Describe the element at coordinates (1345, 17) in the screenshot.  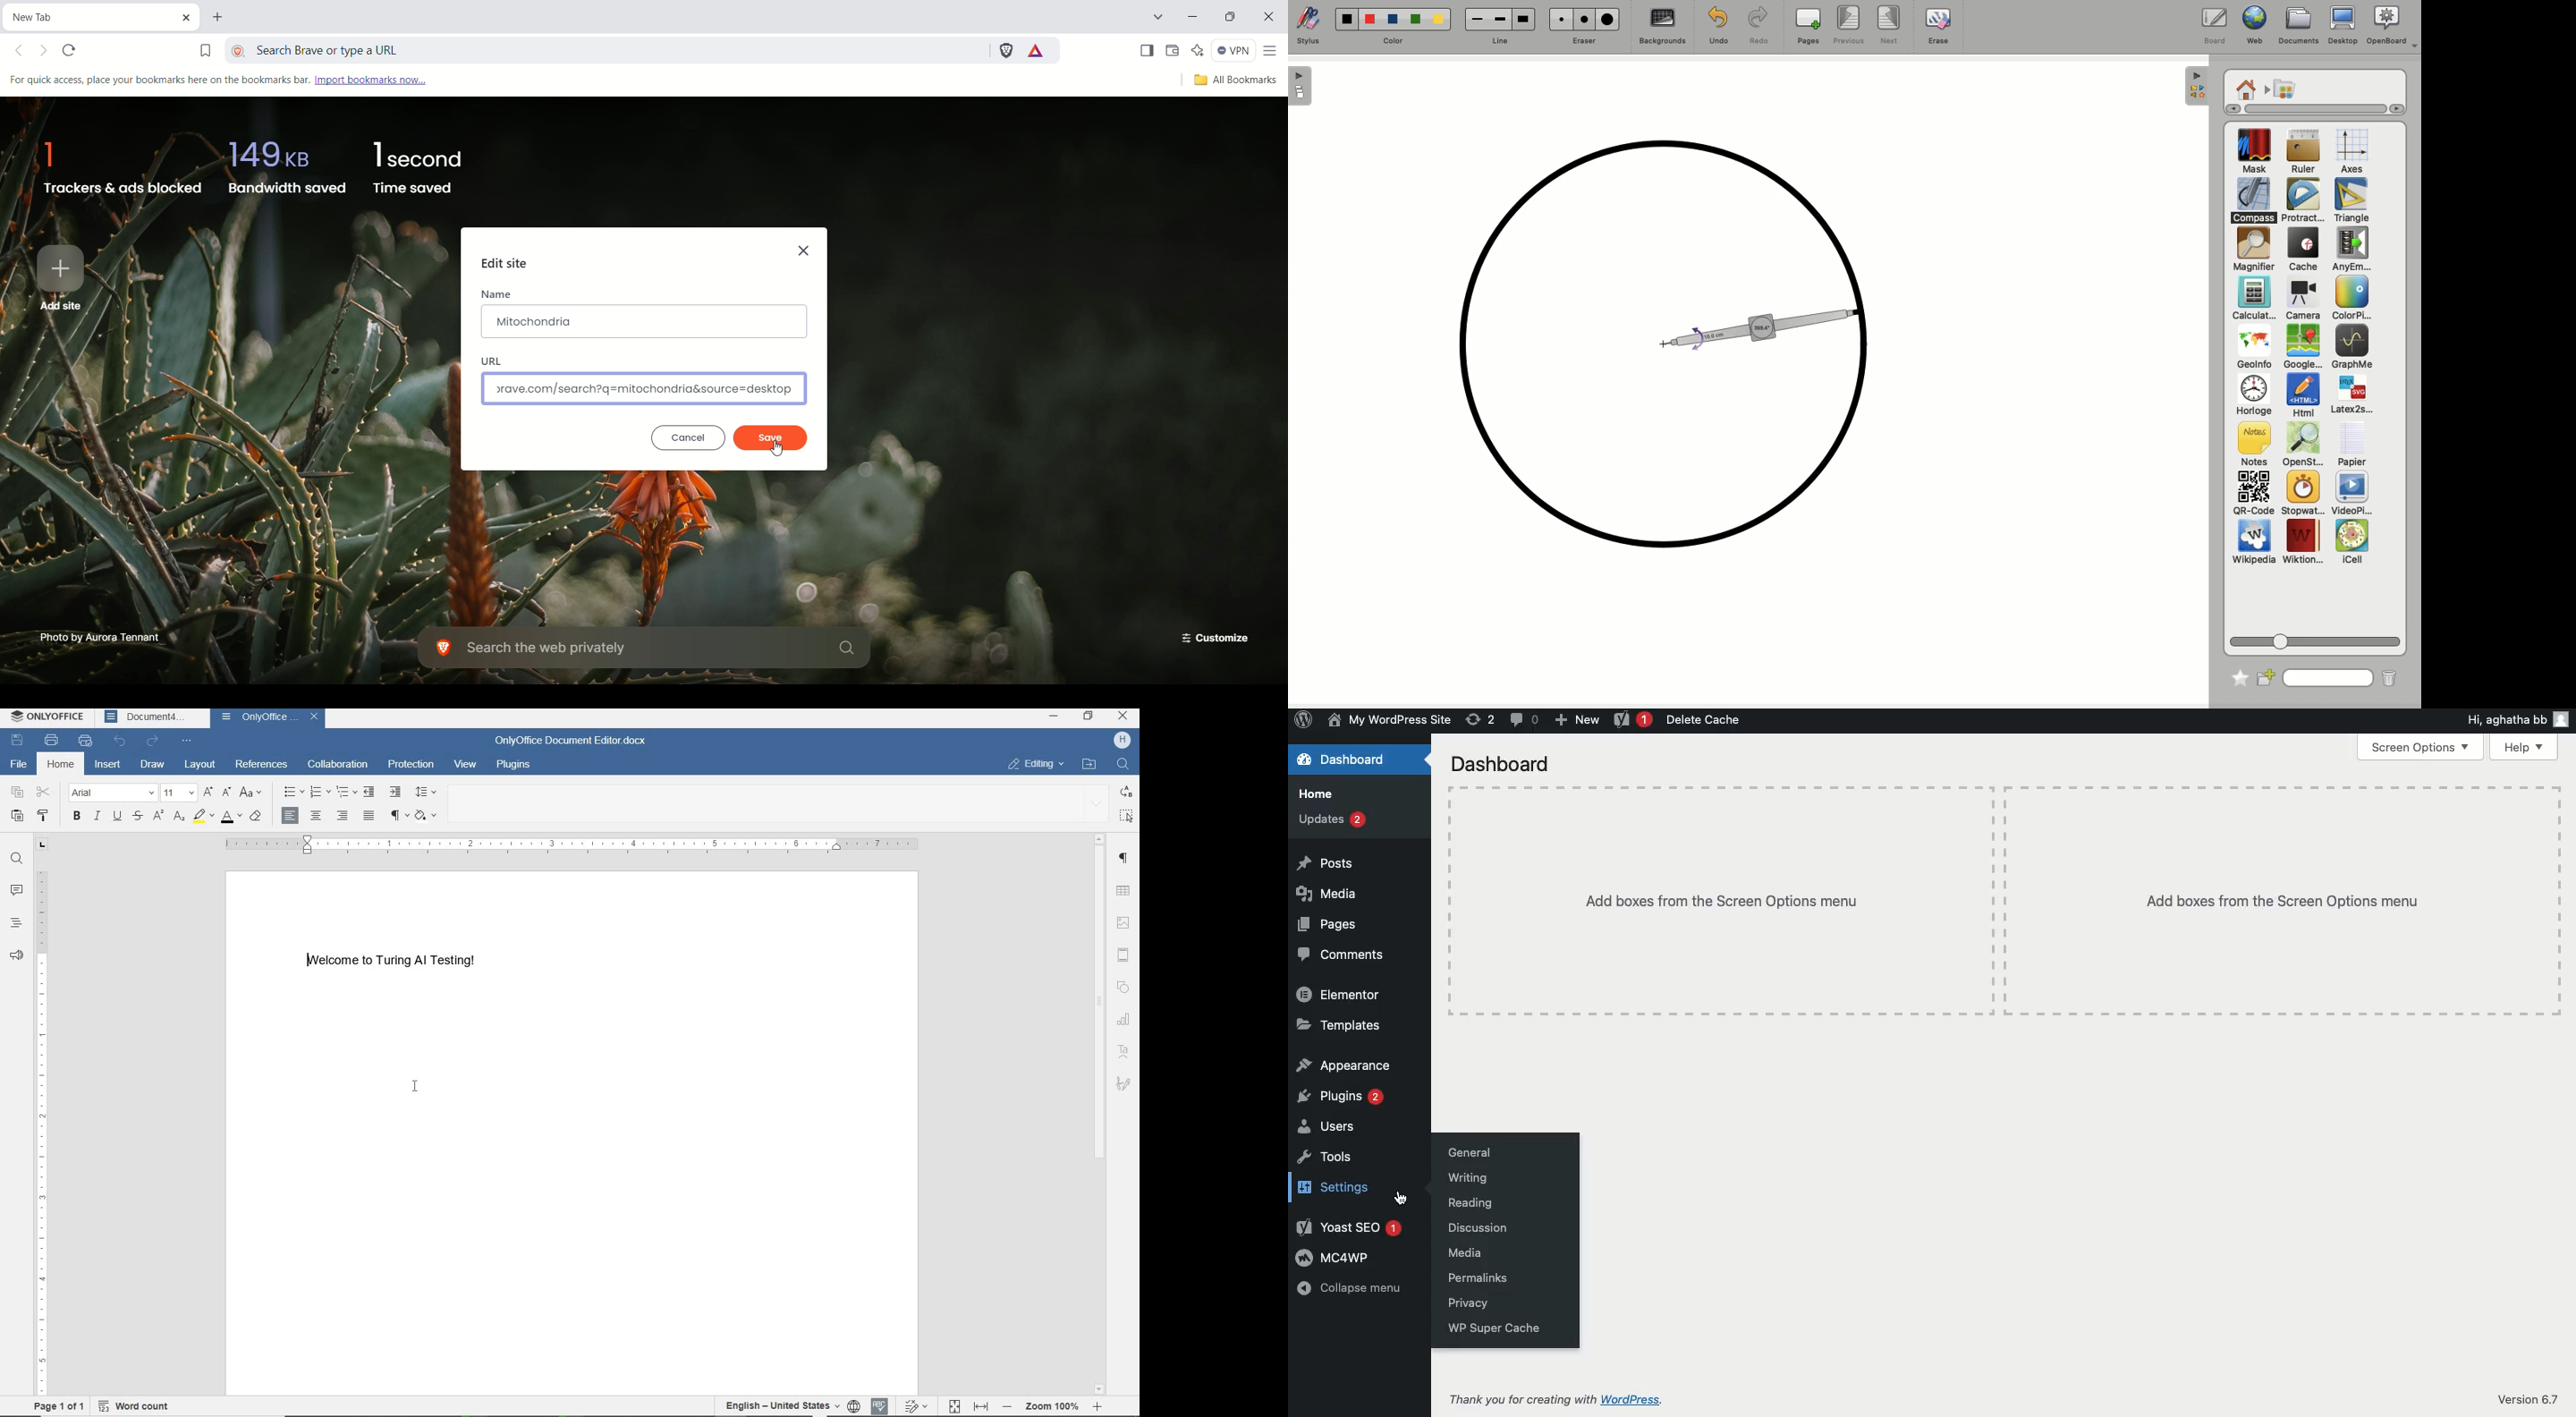
I see `color1` at that location.